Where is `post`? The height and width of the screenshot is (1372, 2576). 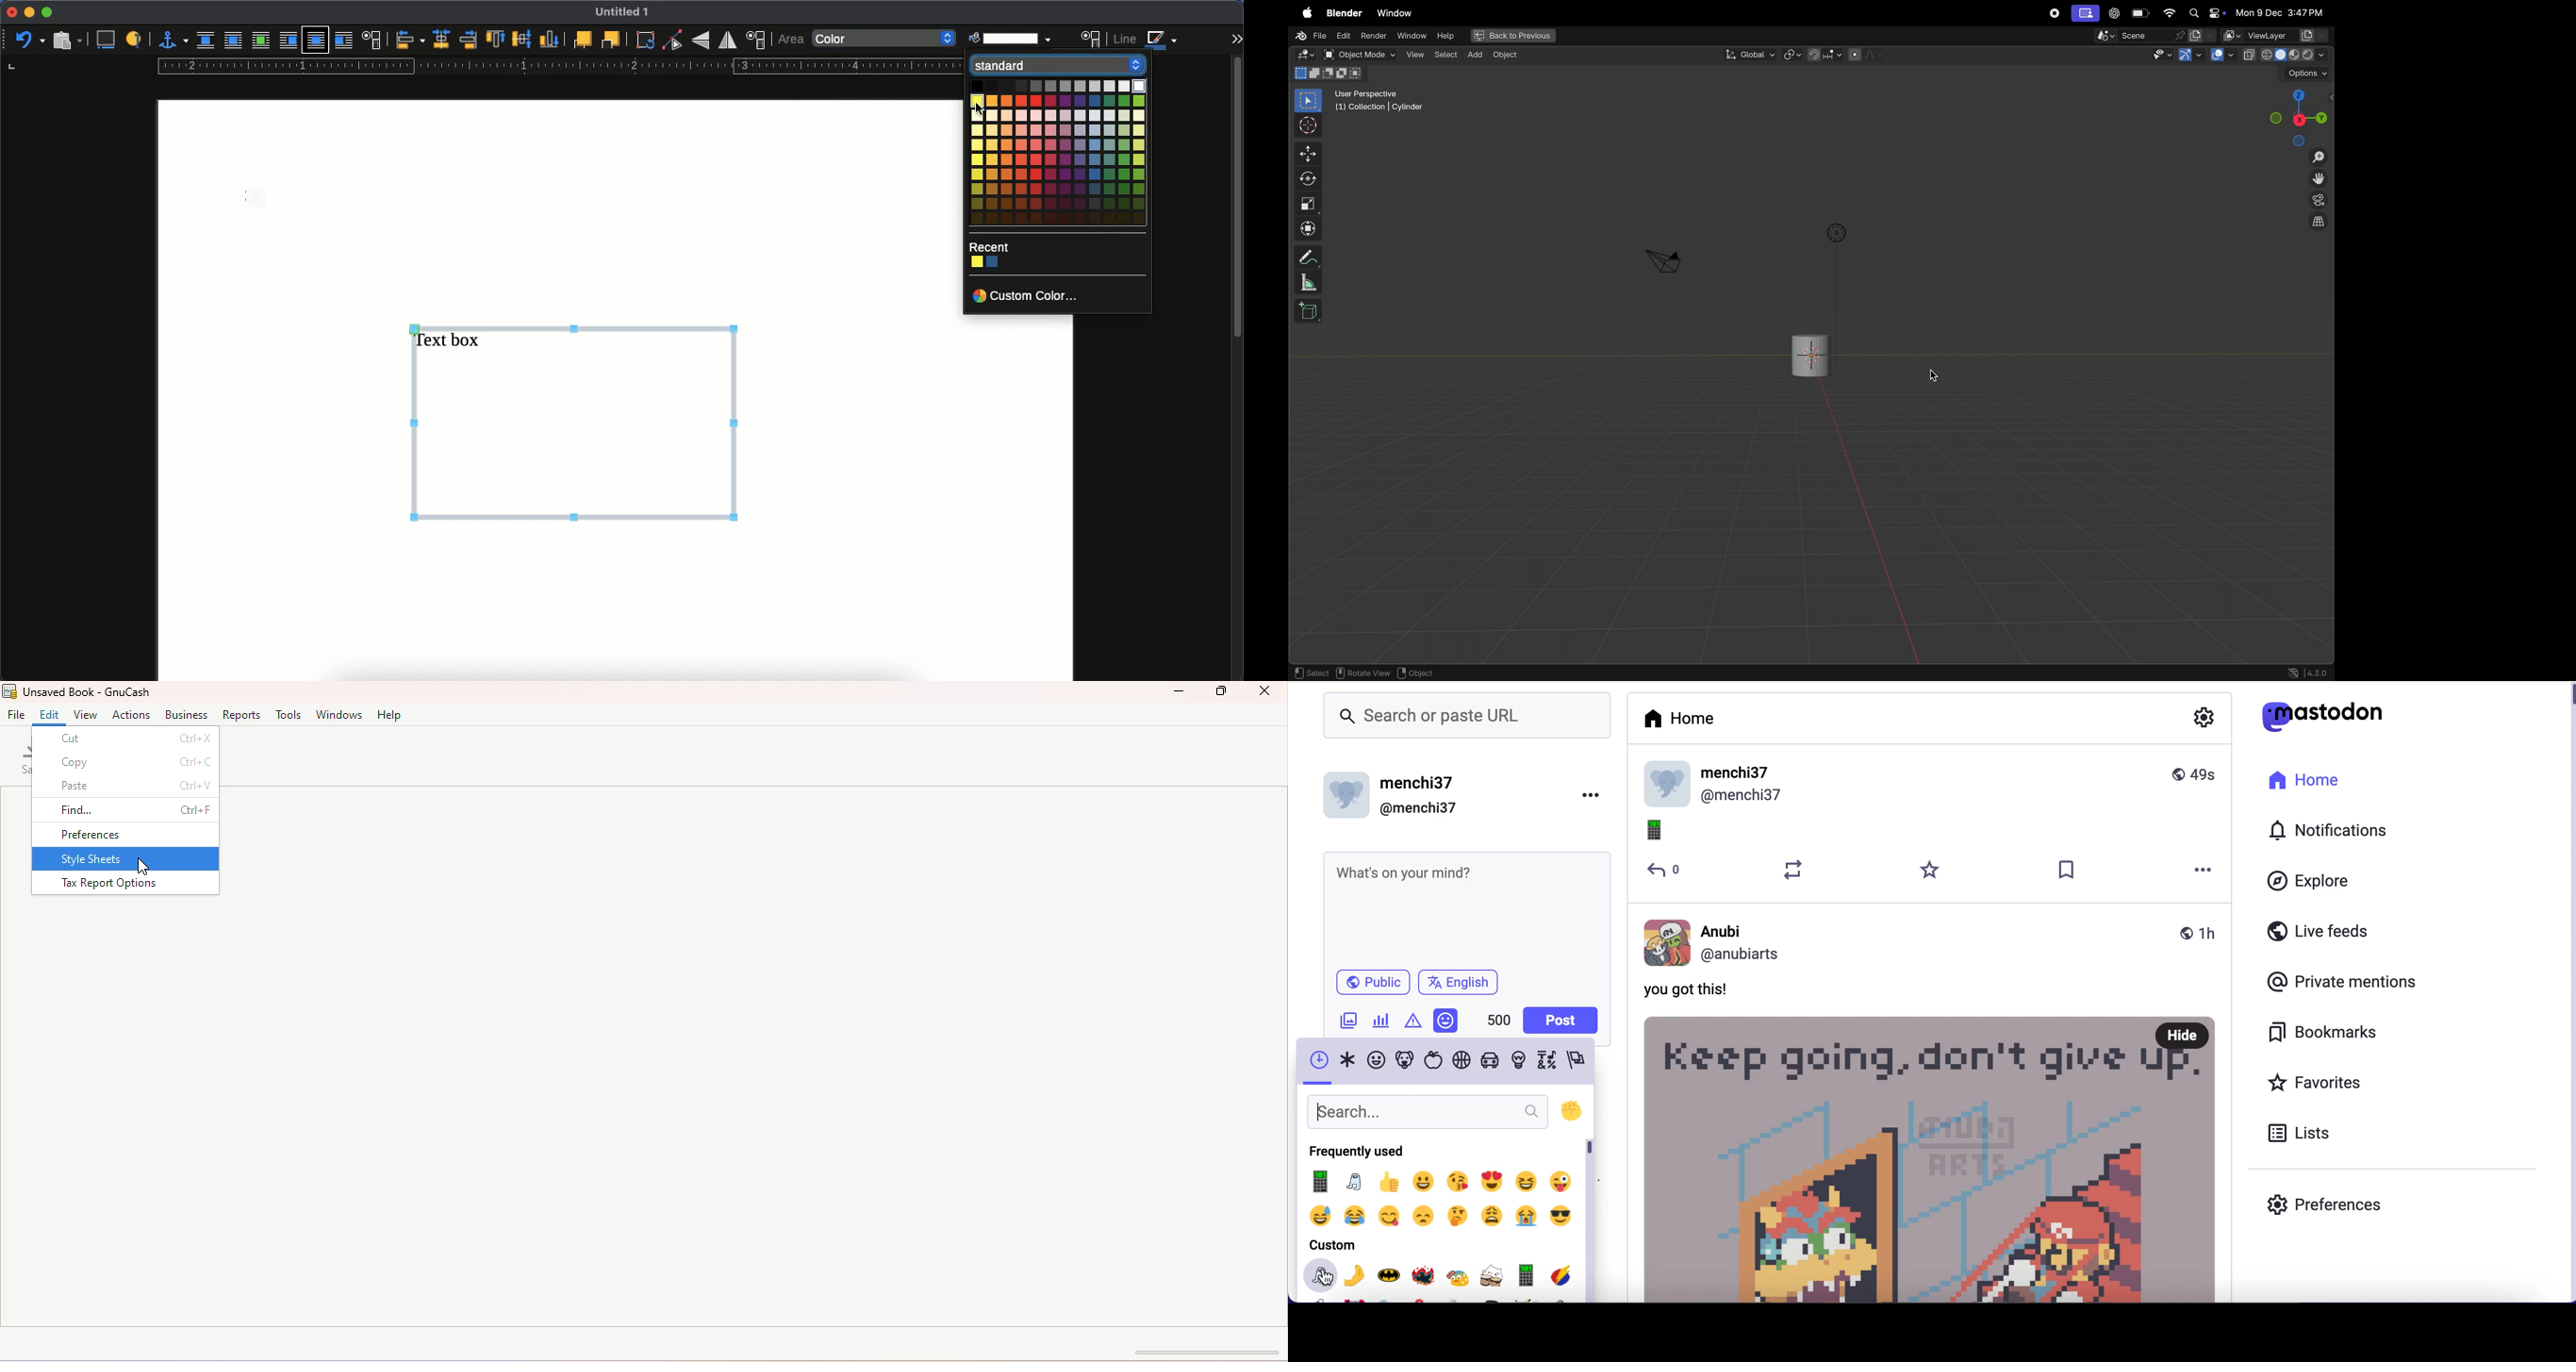
post is located at coordinates (1563, 1018).